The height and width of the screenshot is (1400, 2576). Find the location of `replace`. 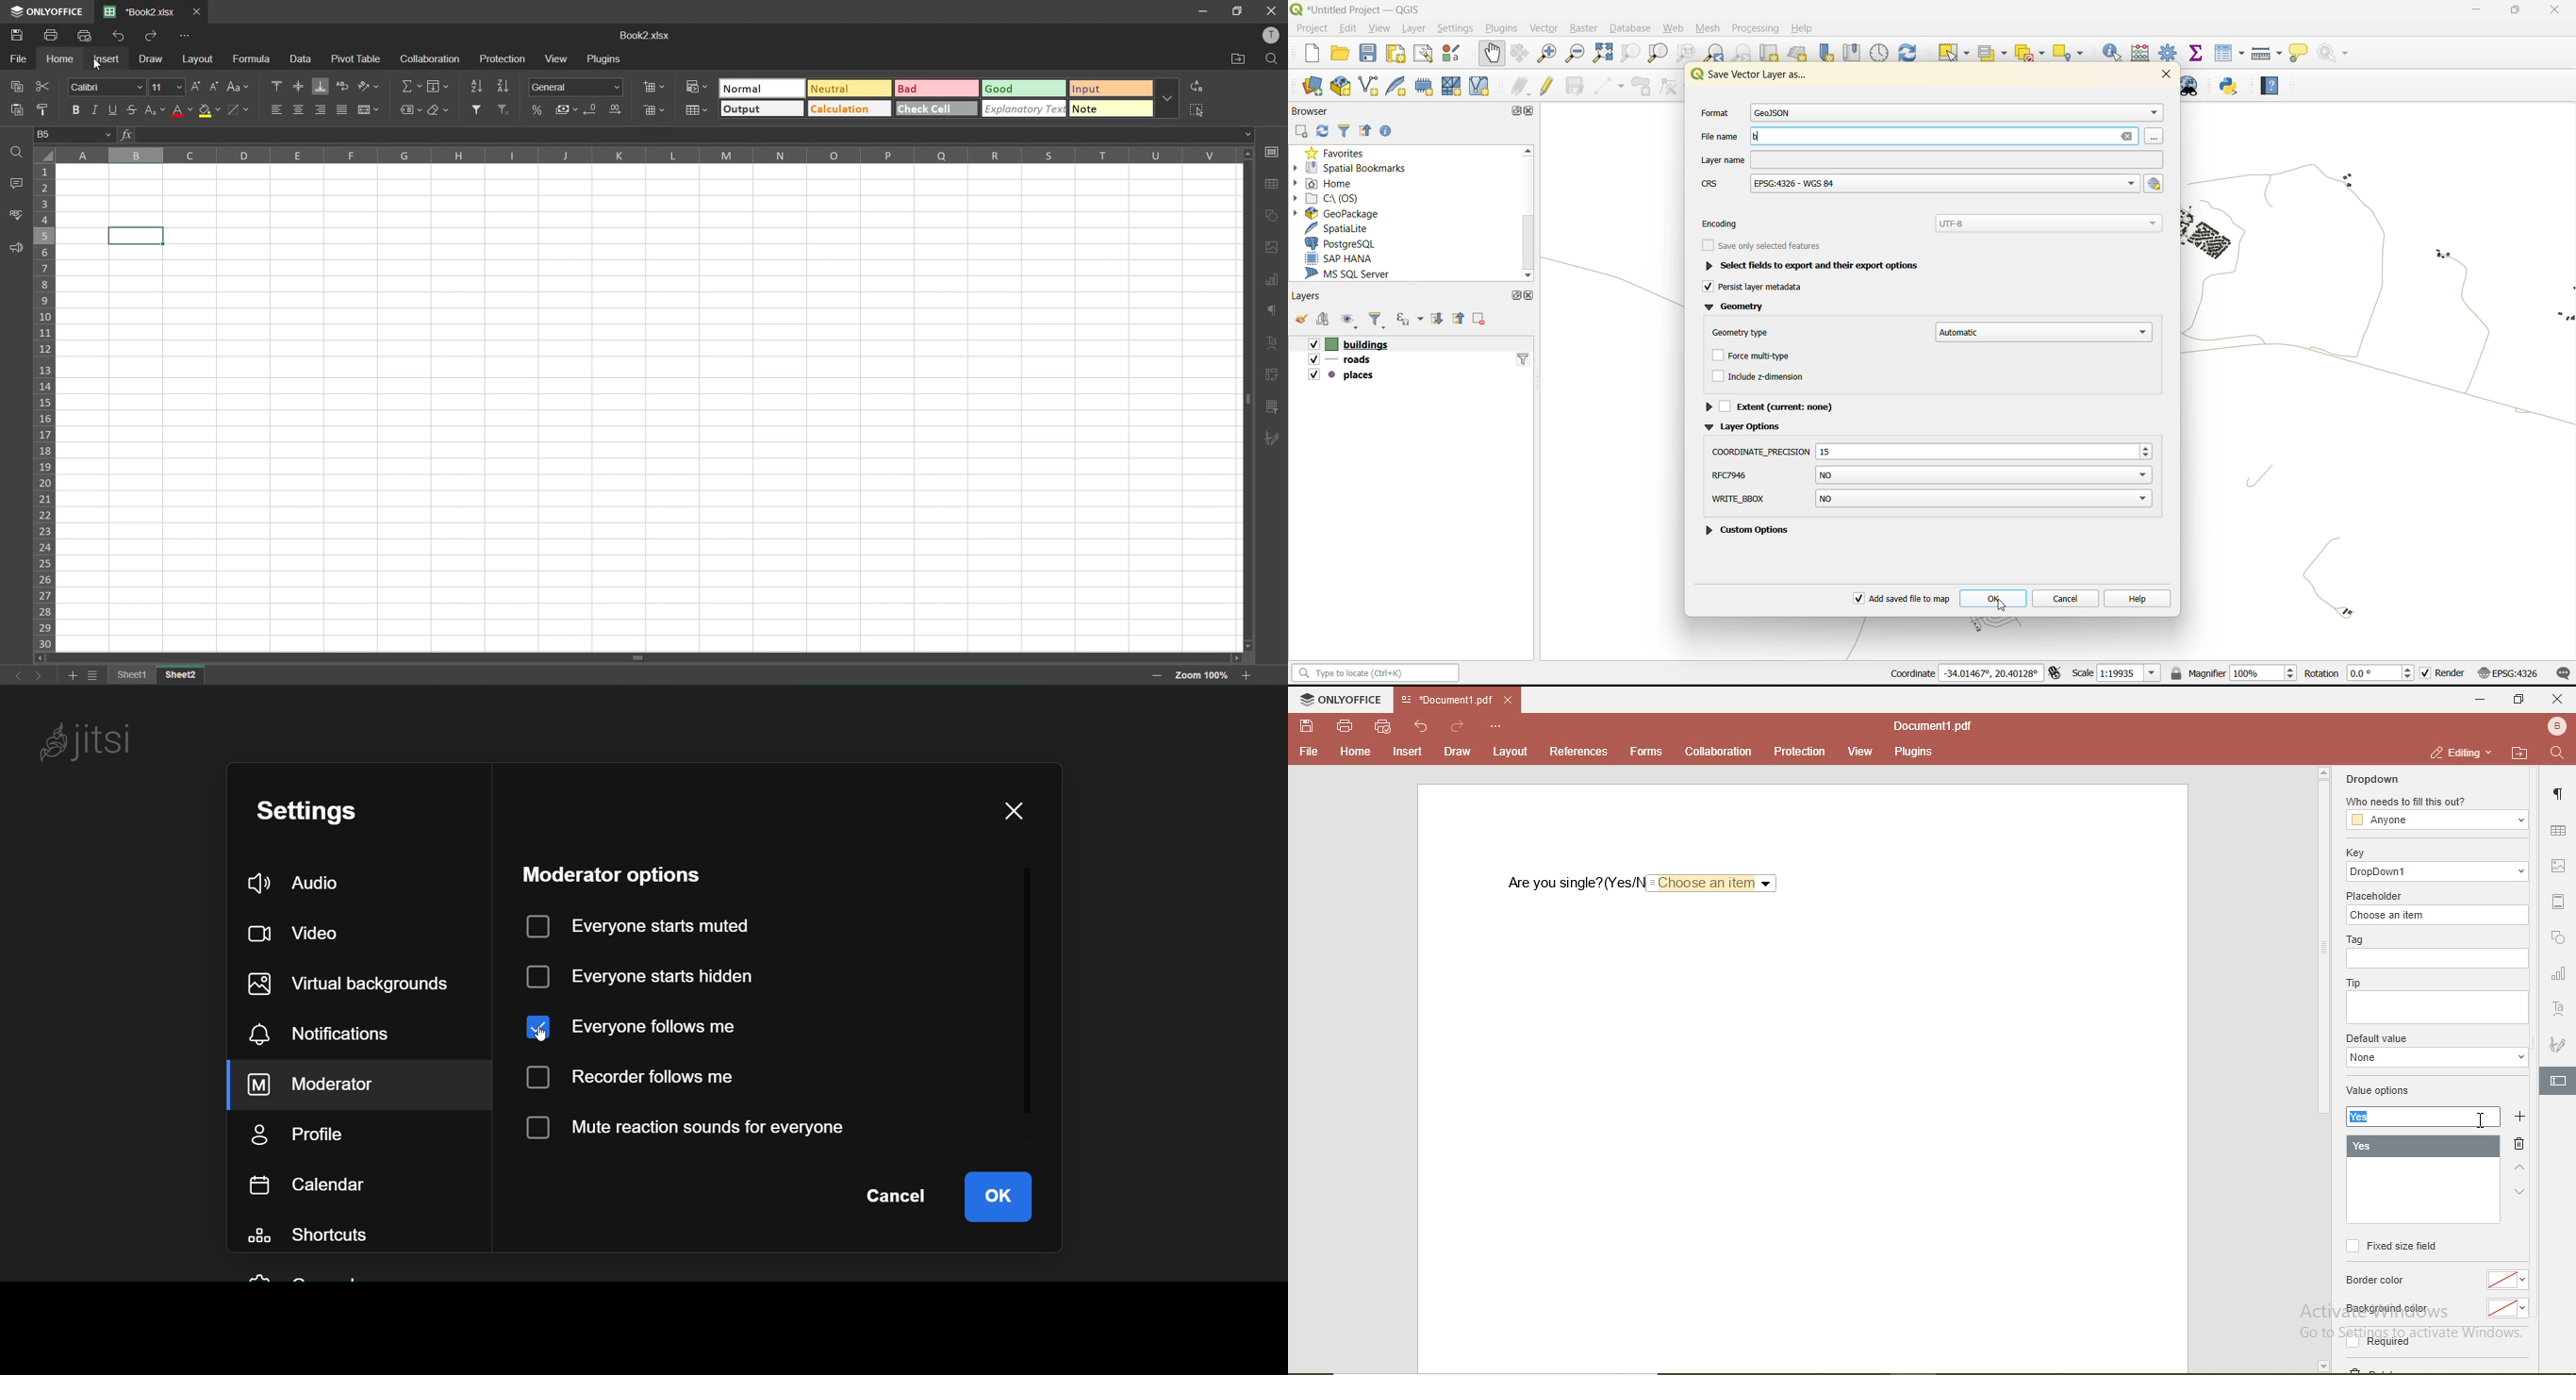

replace is located at coordinates (1196, 87).